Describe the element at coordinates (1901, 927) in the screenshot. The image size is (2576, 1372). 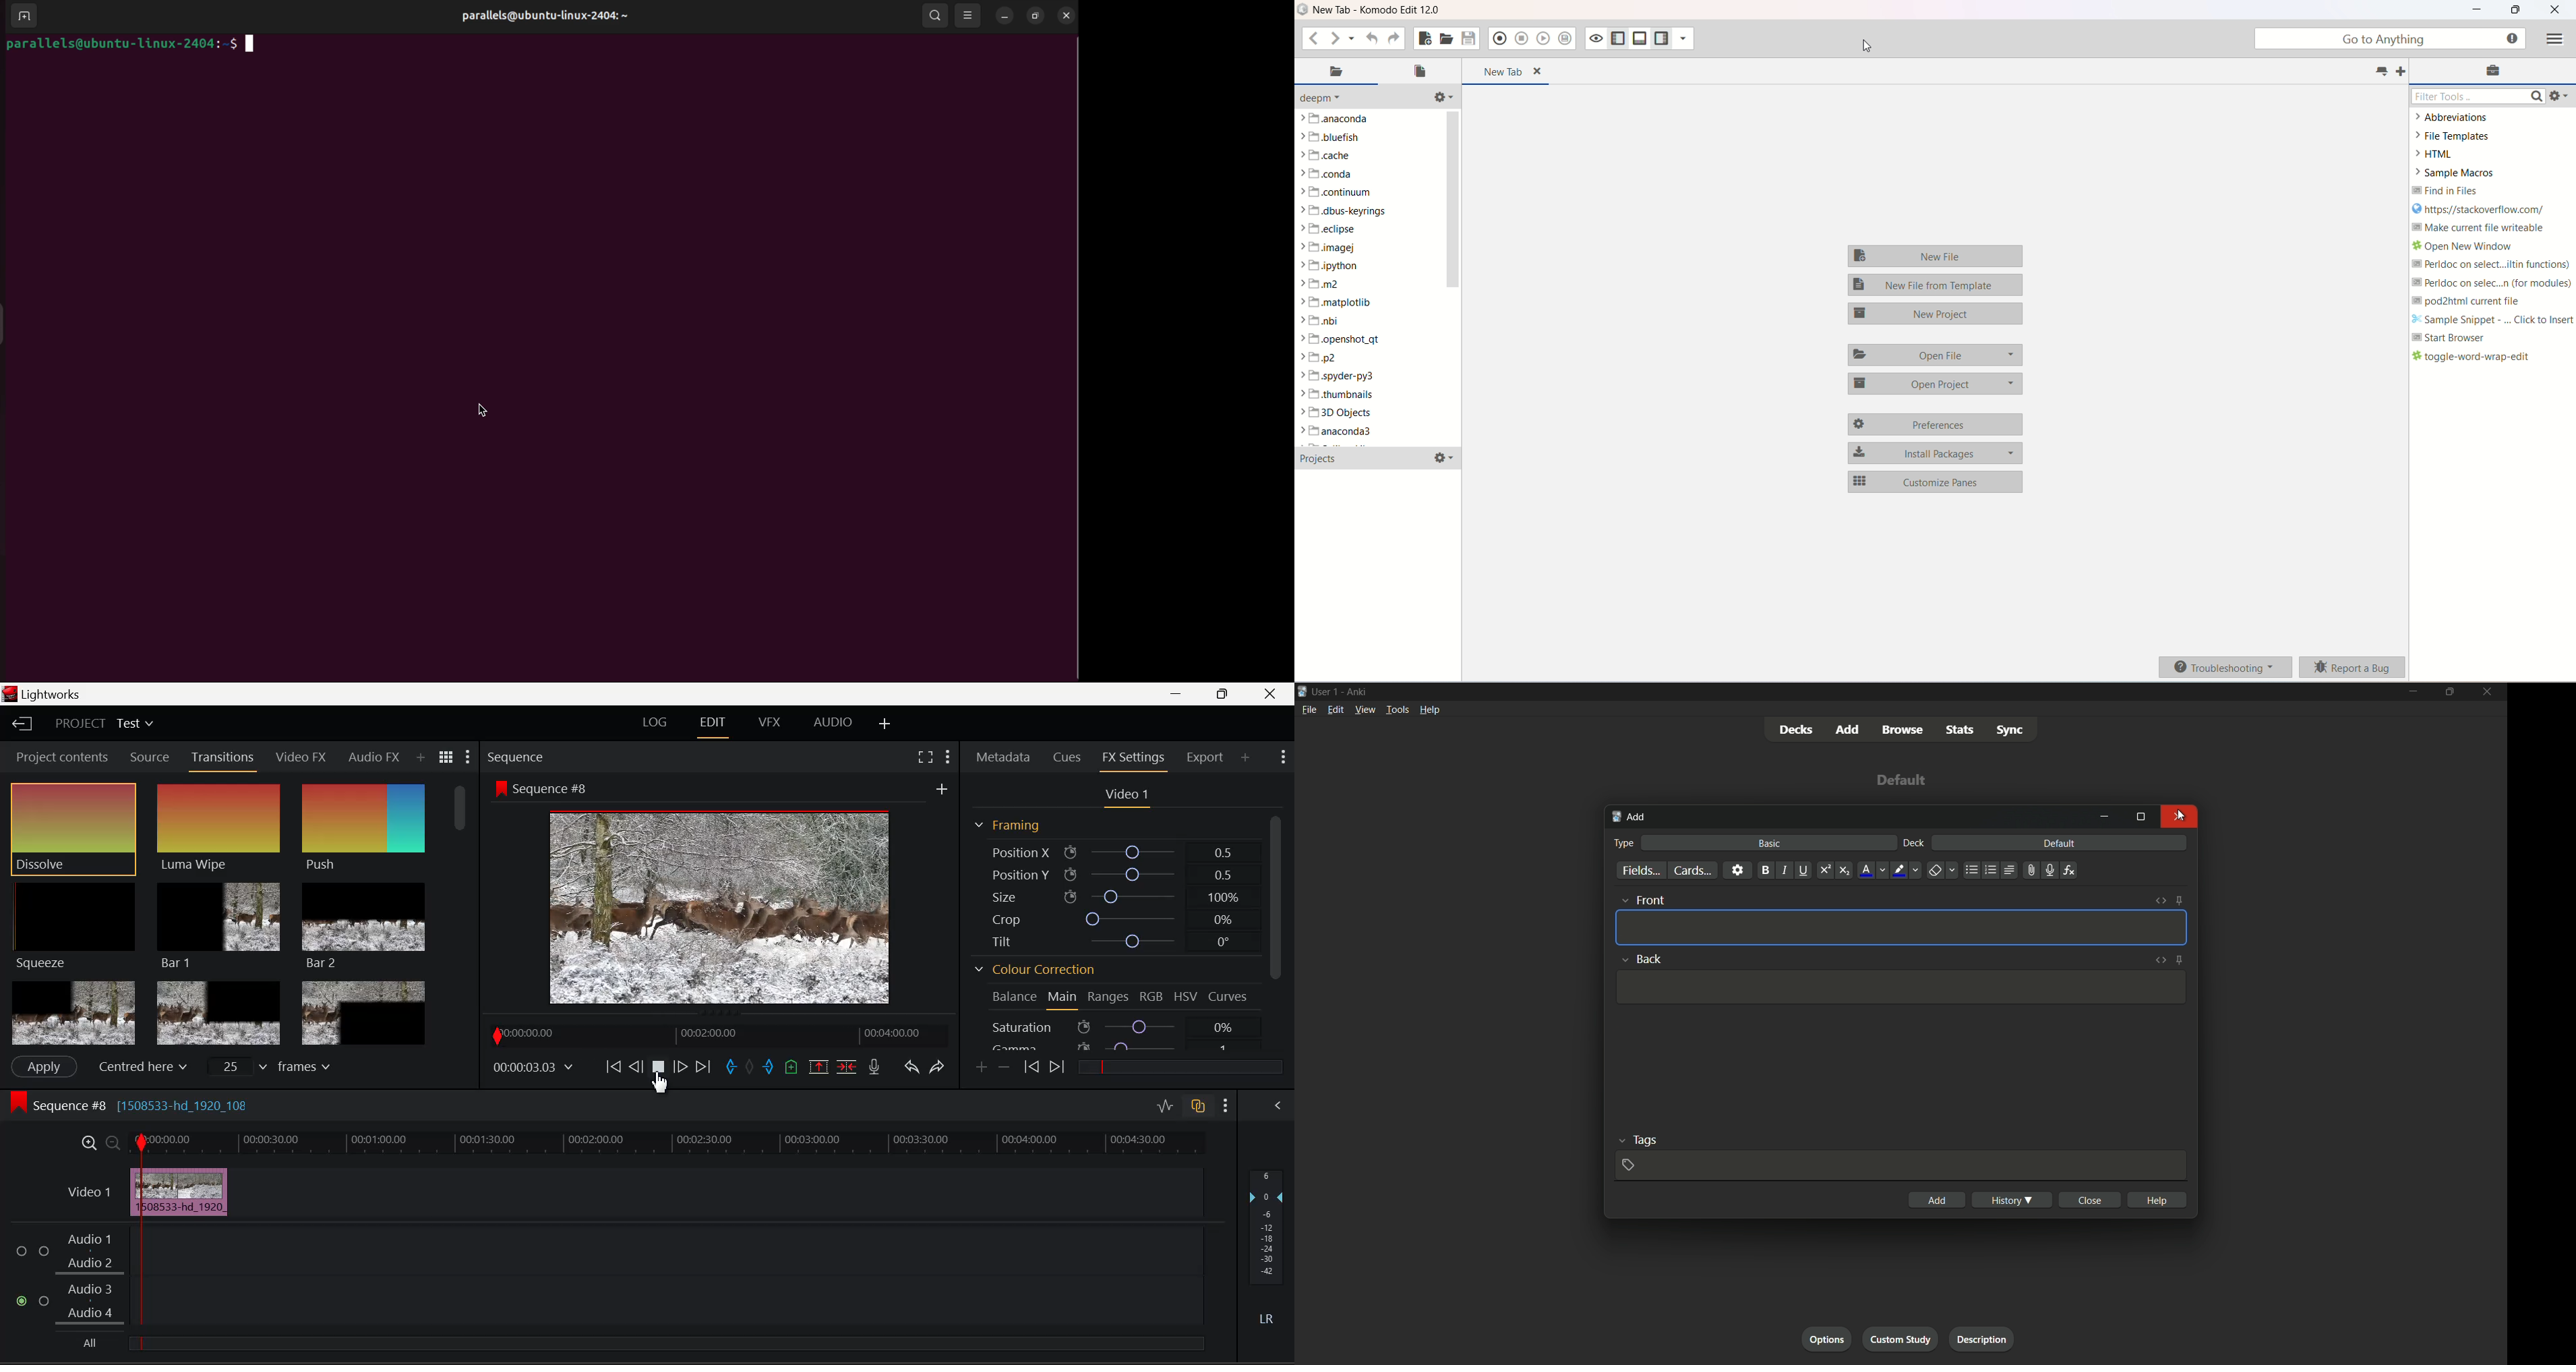
I see `Template` at that location.